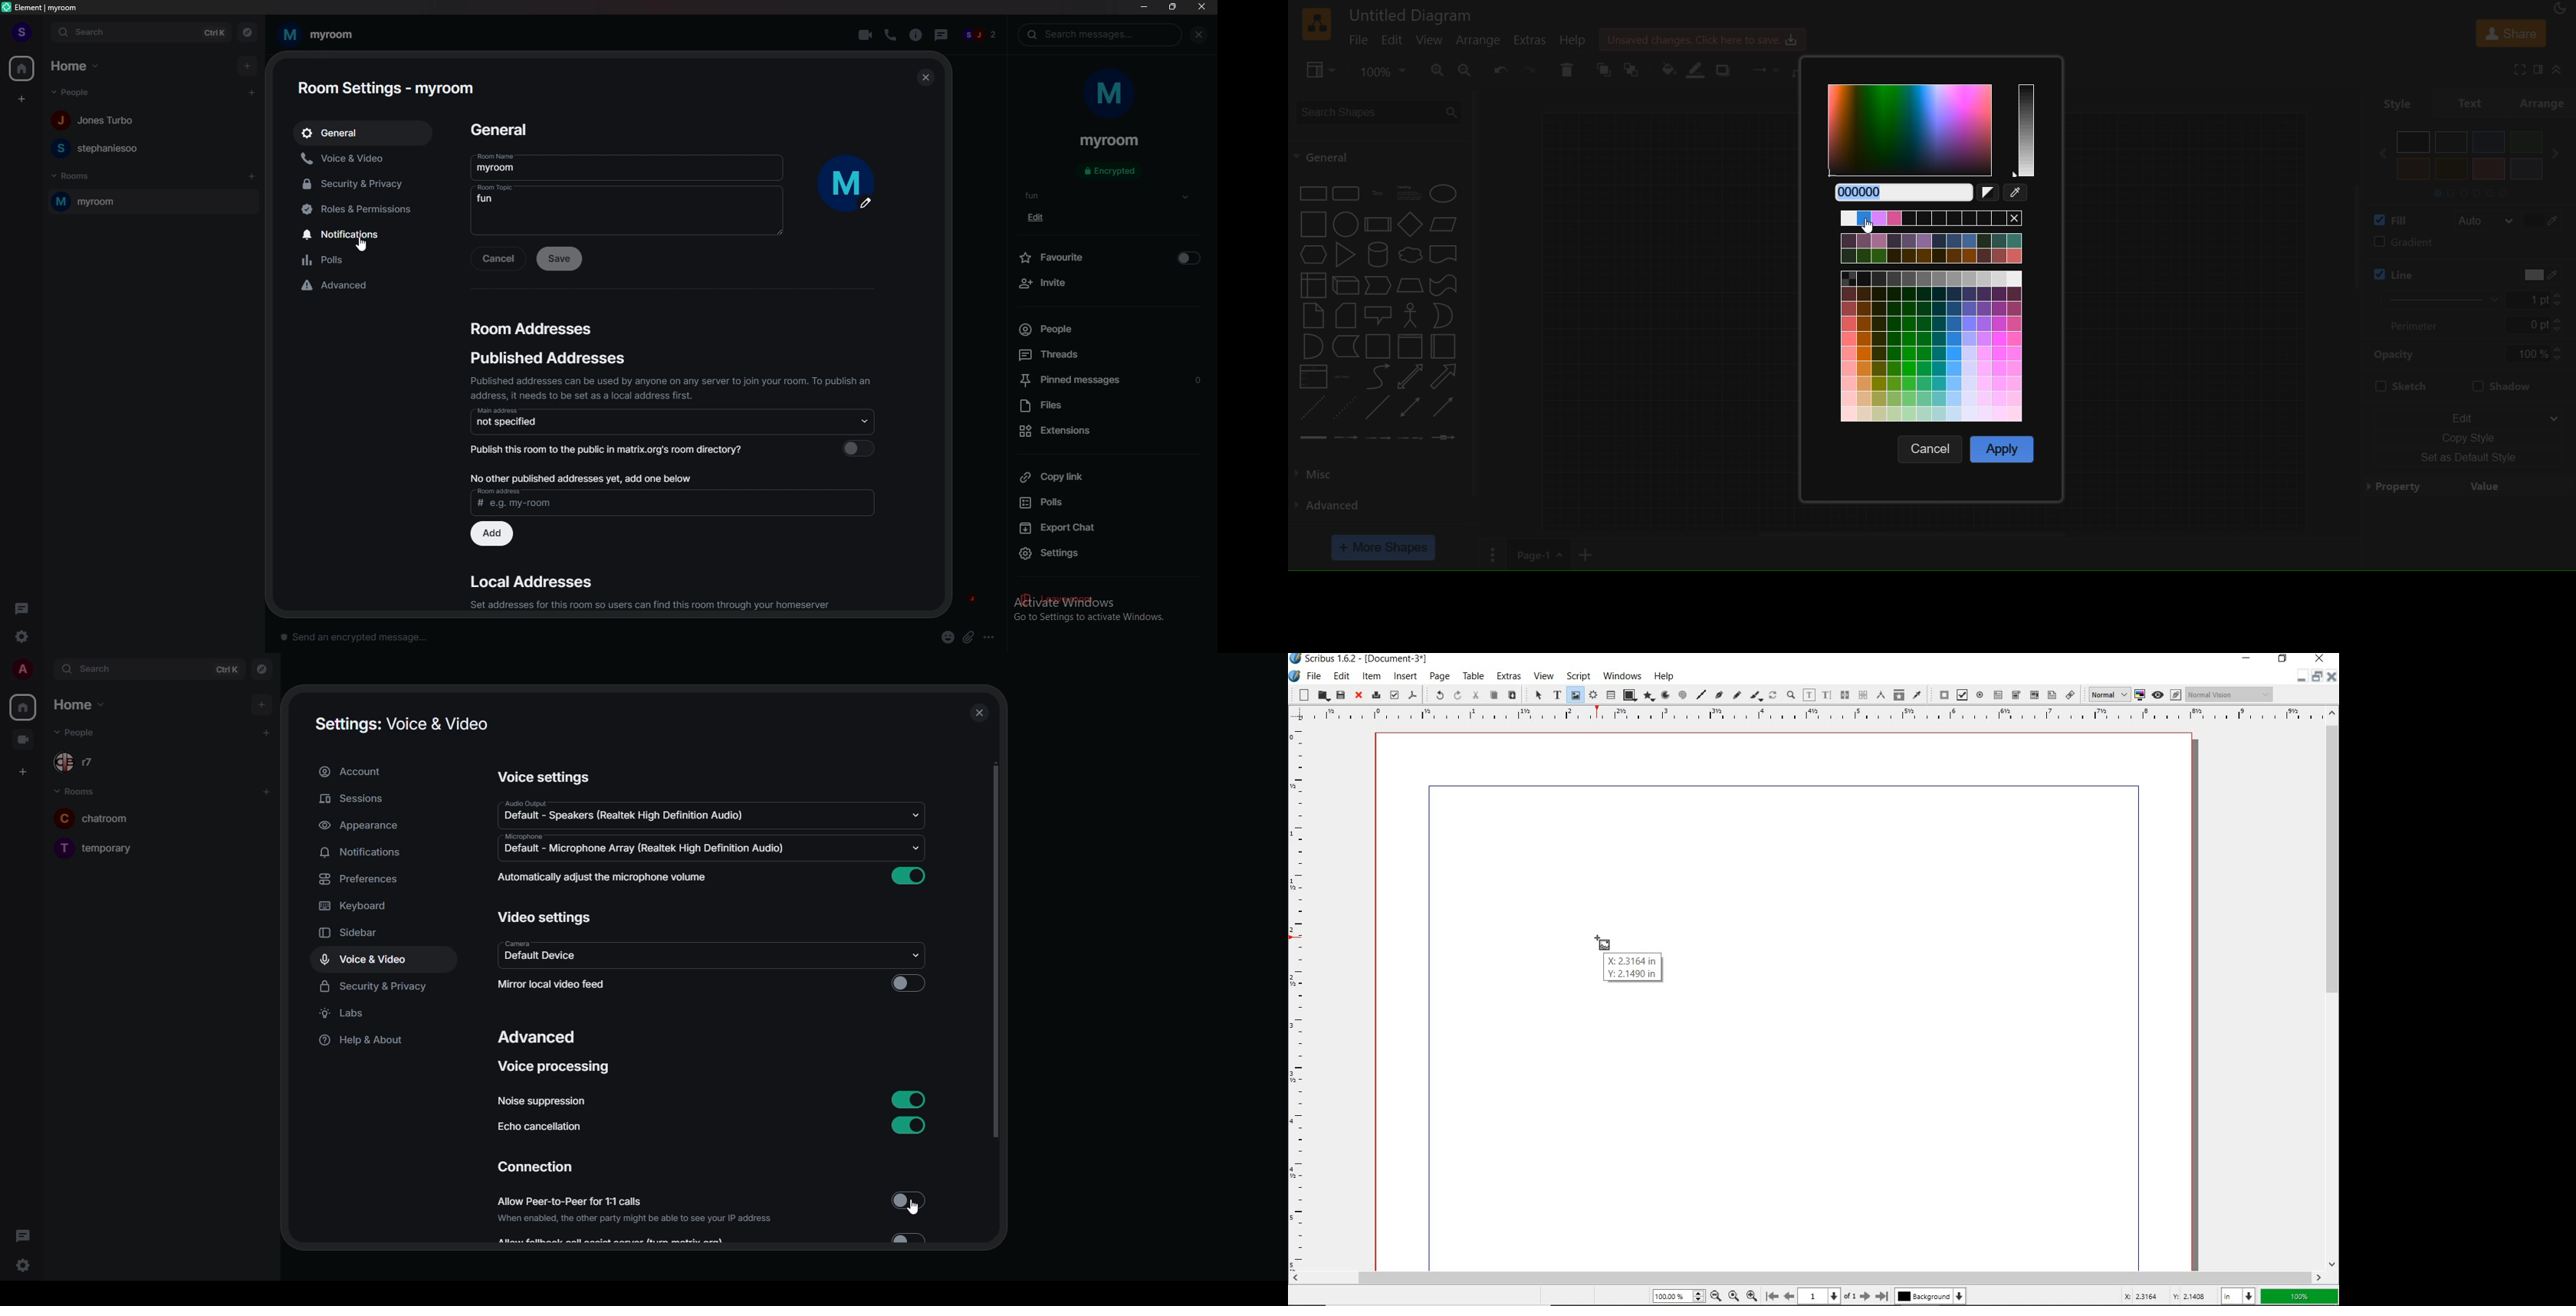 The width and height of the screenshot is (2576, 1316). Describe the element at coordinates (1346, 317) in the screenshot. I see `card` at that location.